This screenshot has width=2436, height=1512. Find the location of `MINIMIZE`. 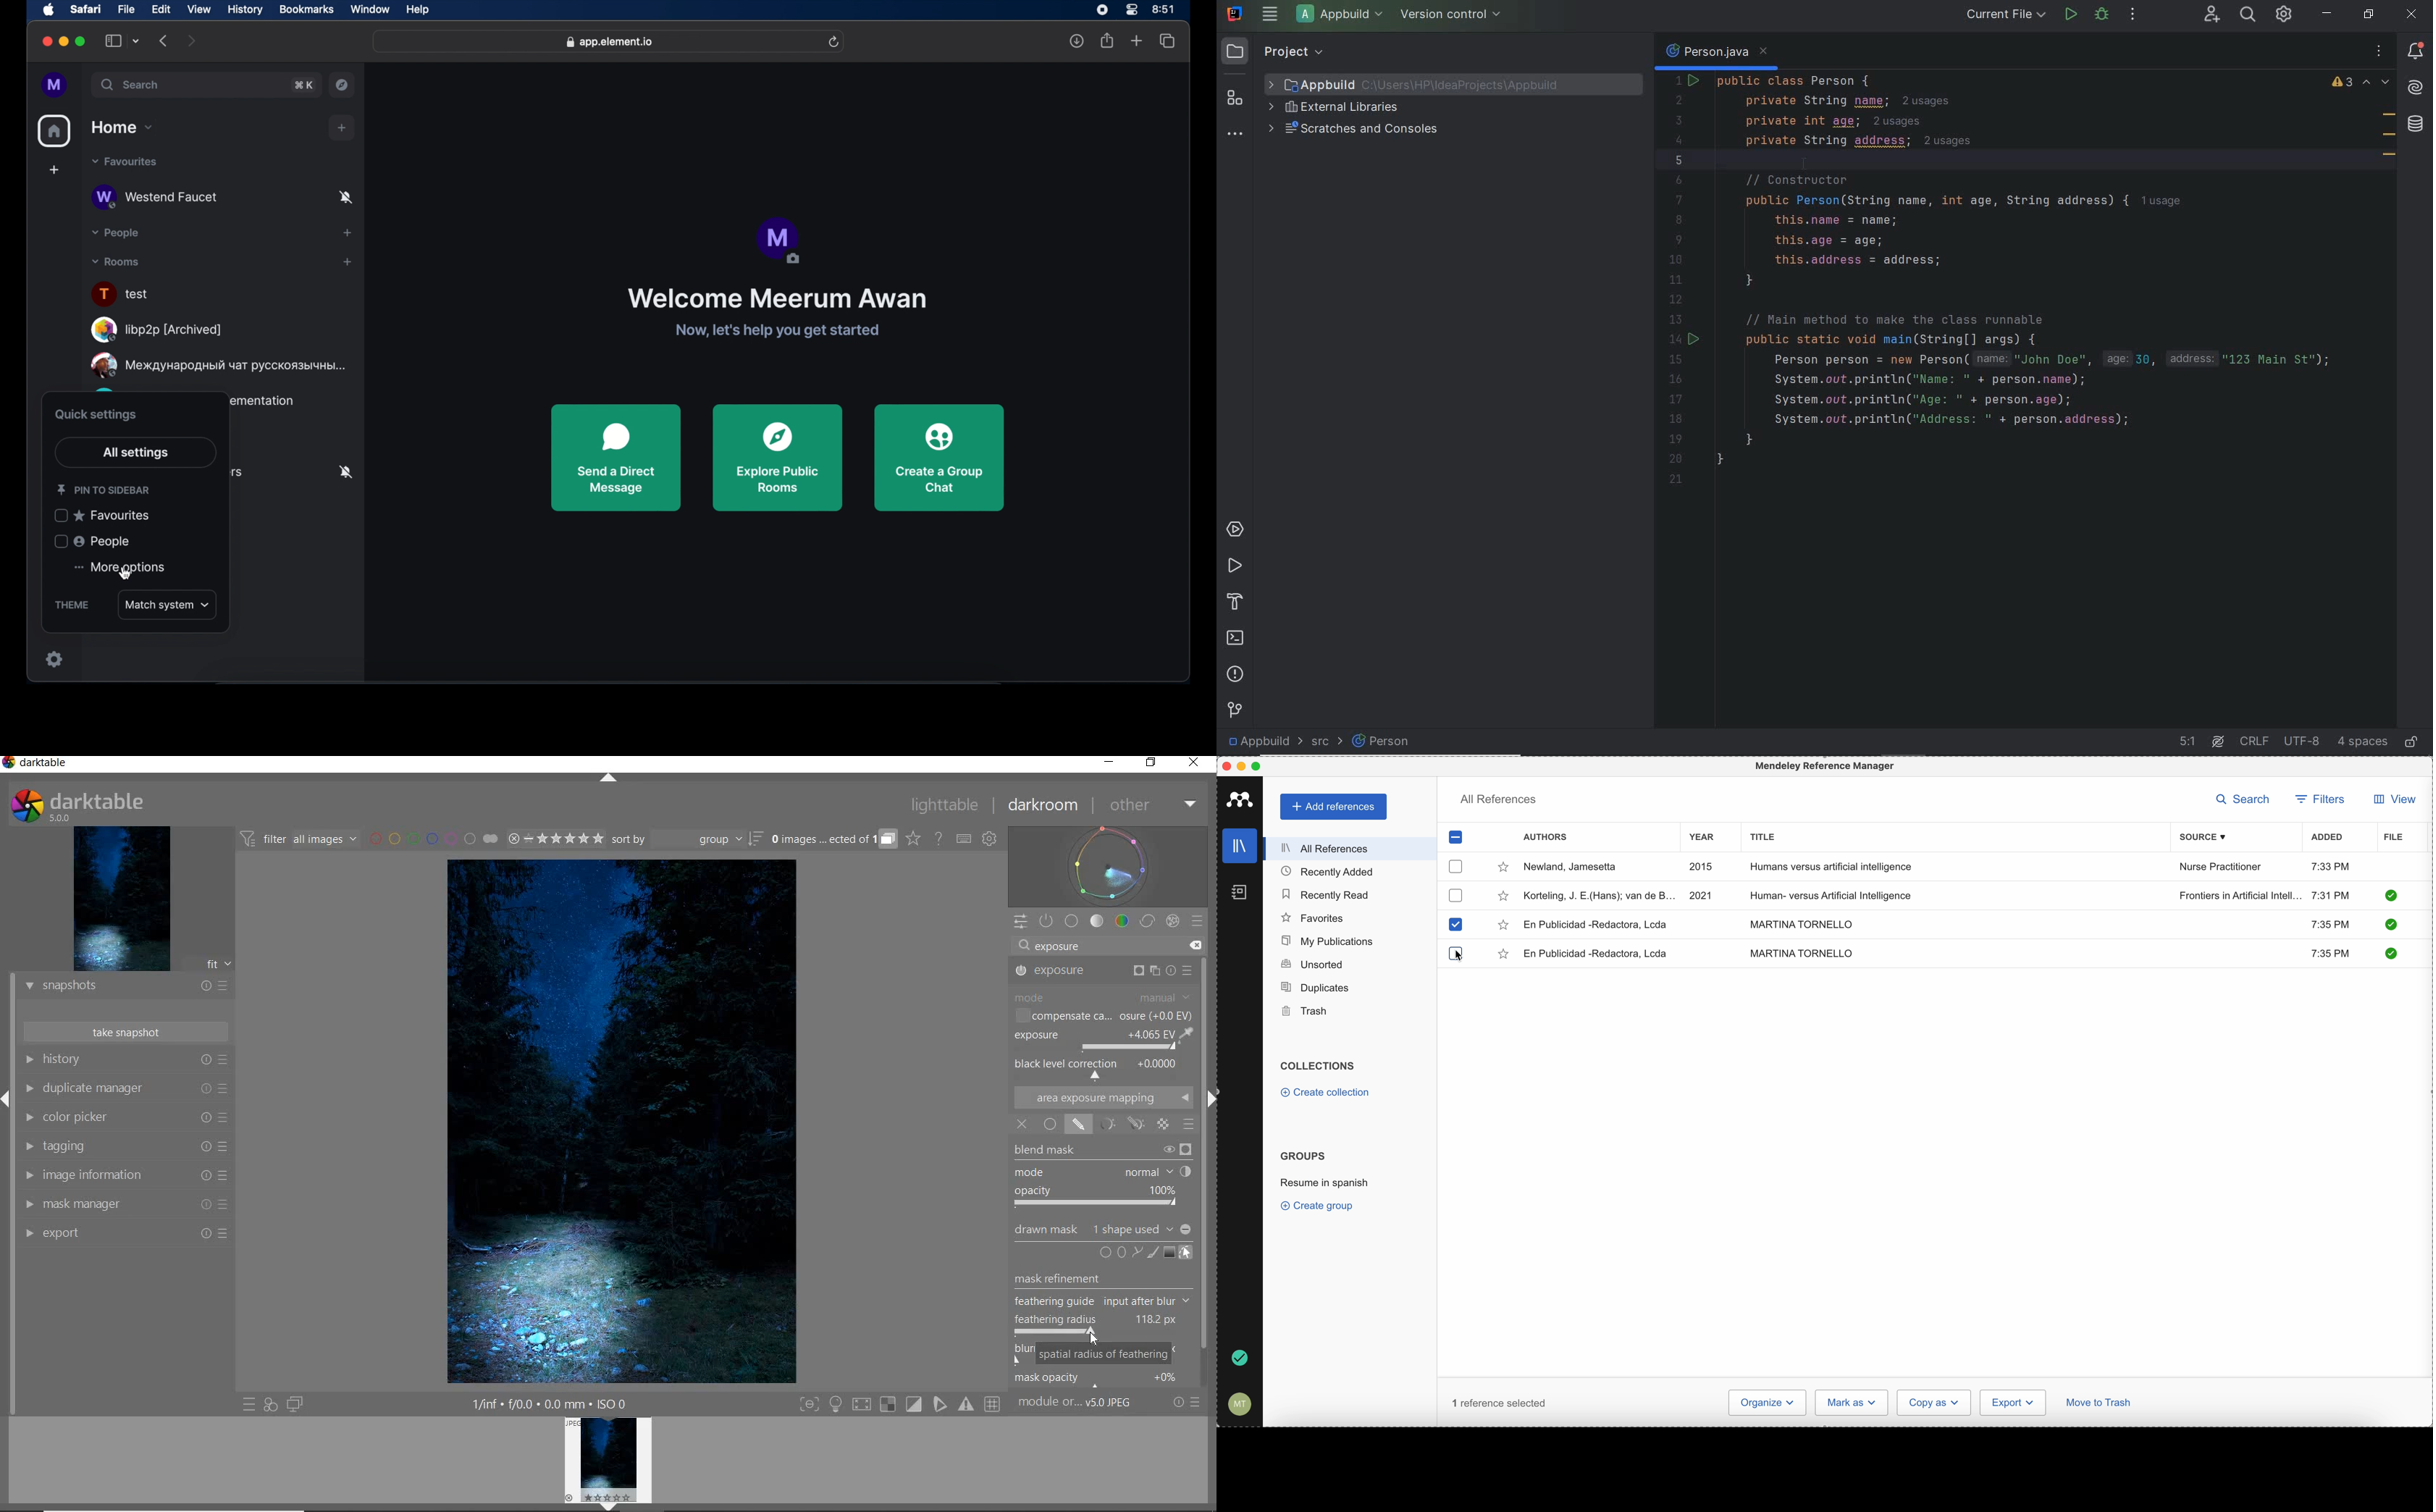

MINIMIZE is located at coordinates (1110, 762).